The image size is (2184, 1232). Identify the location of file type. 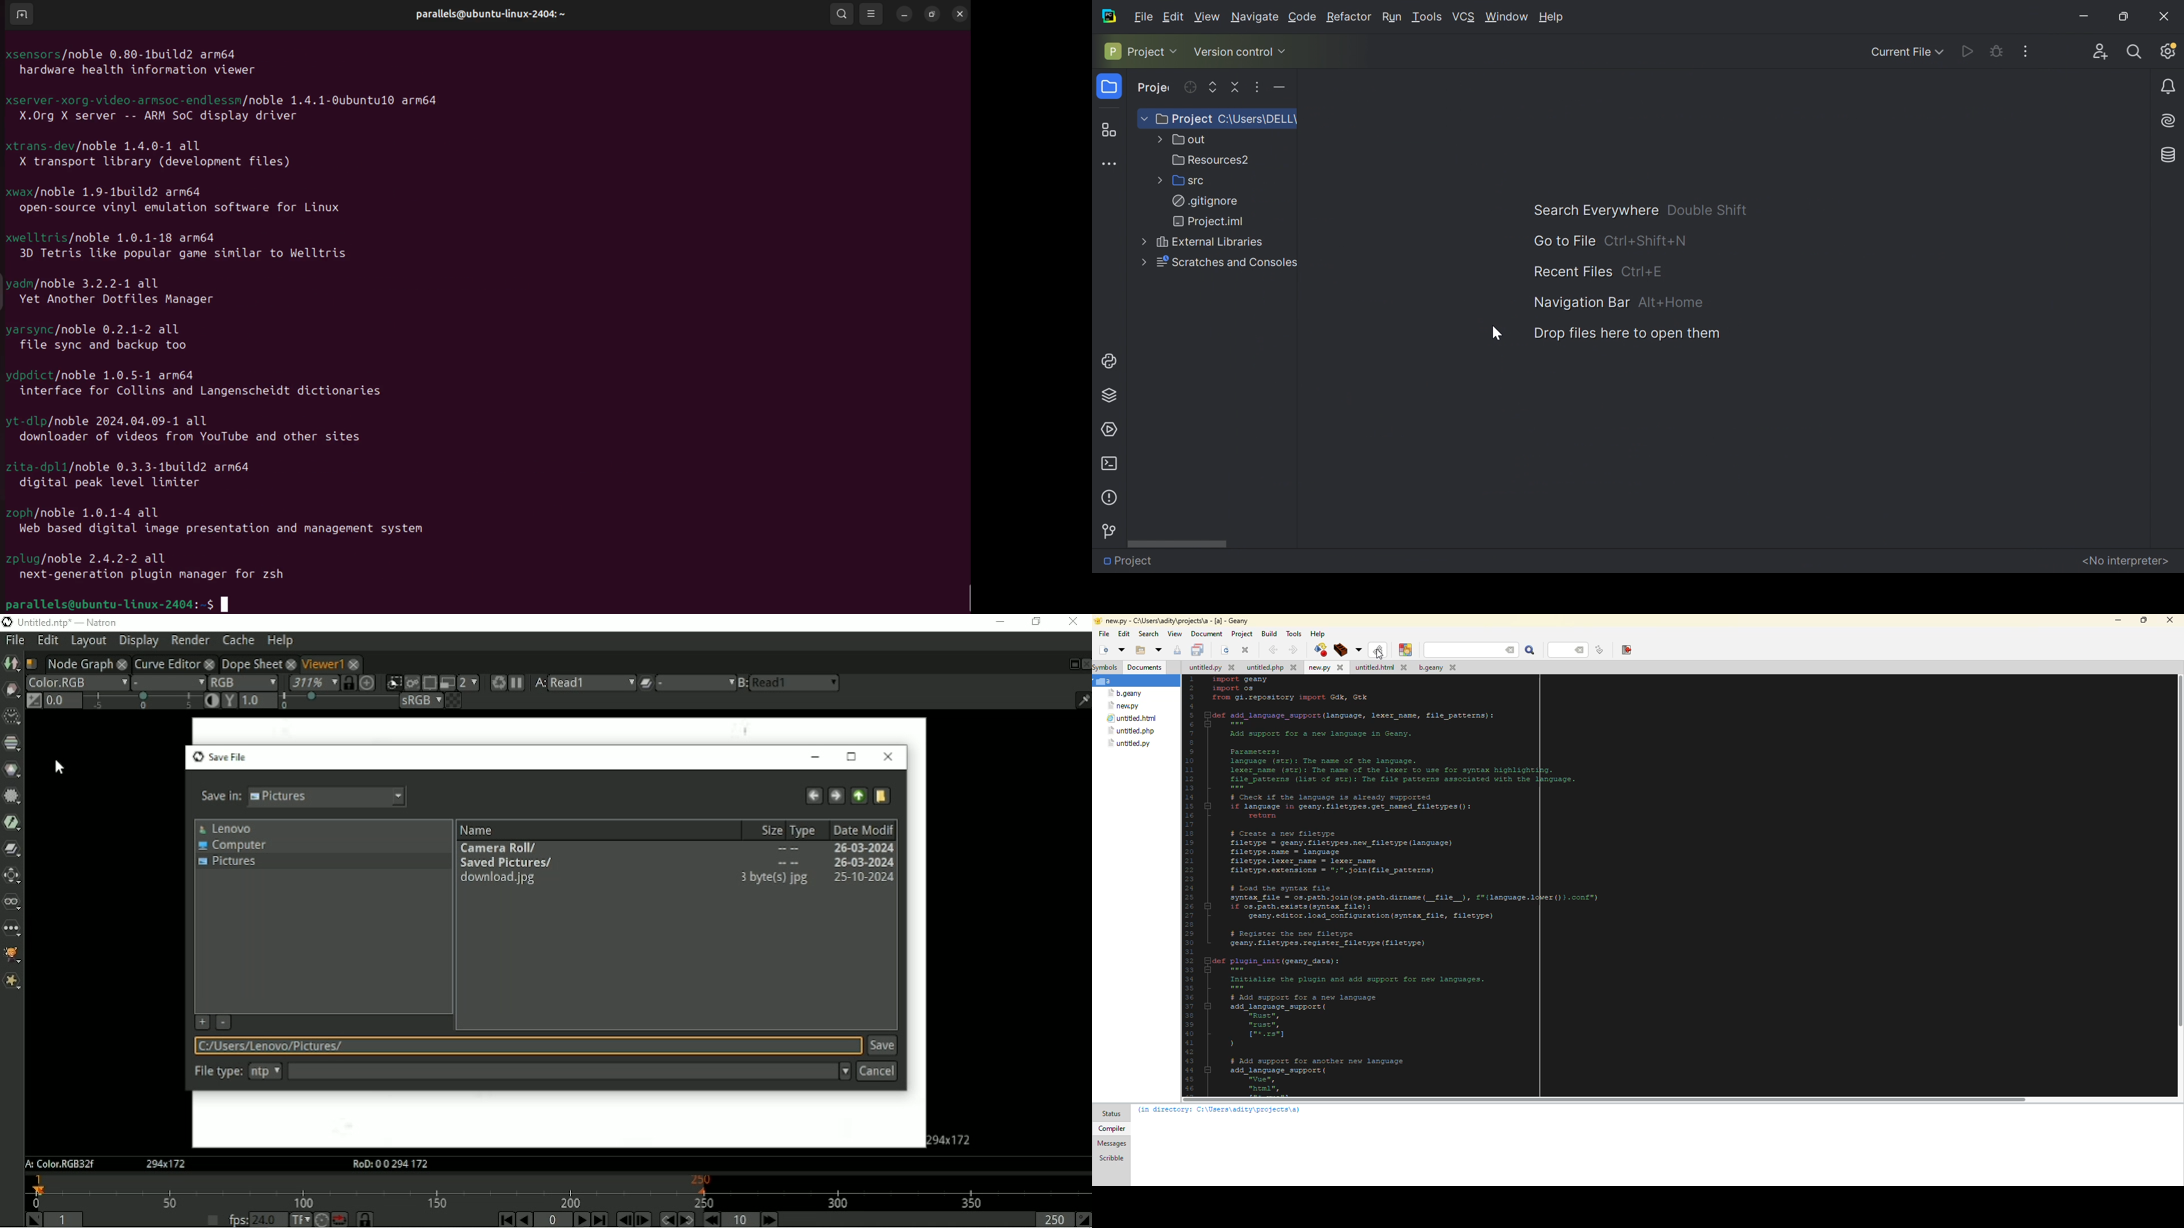
(219, 1070).